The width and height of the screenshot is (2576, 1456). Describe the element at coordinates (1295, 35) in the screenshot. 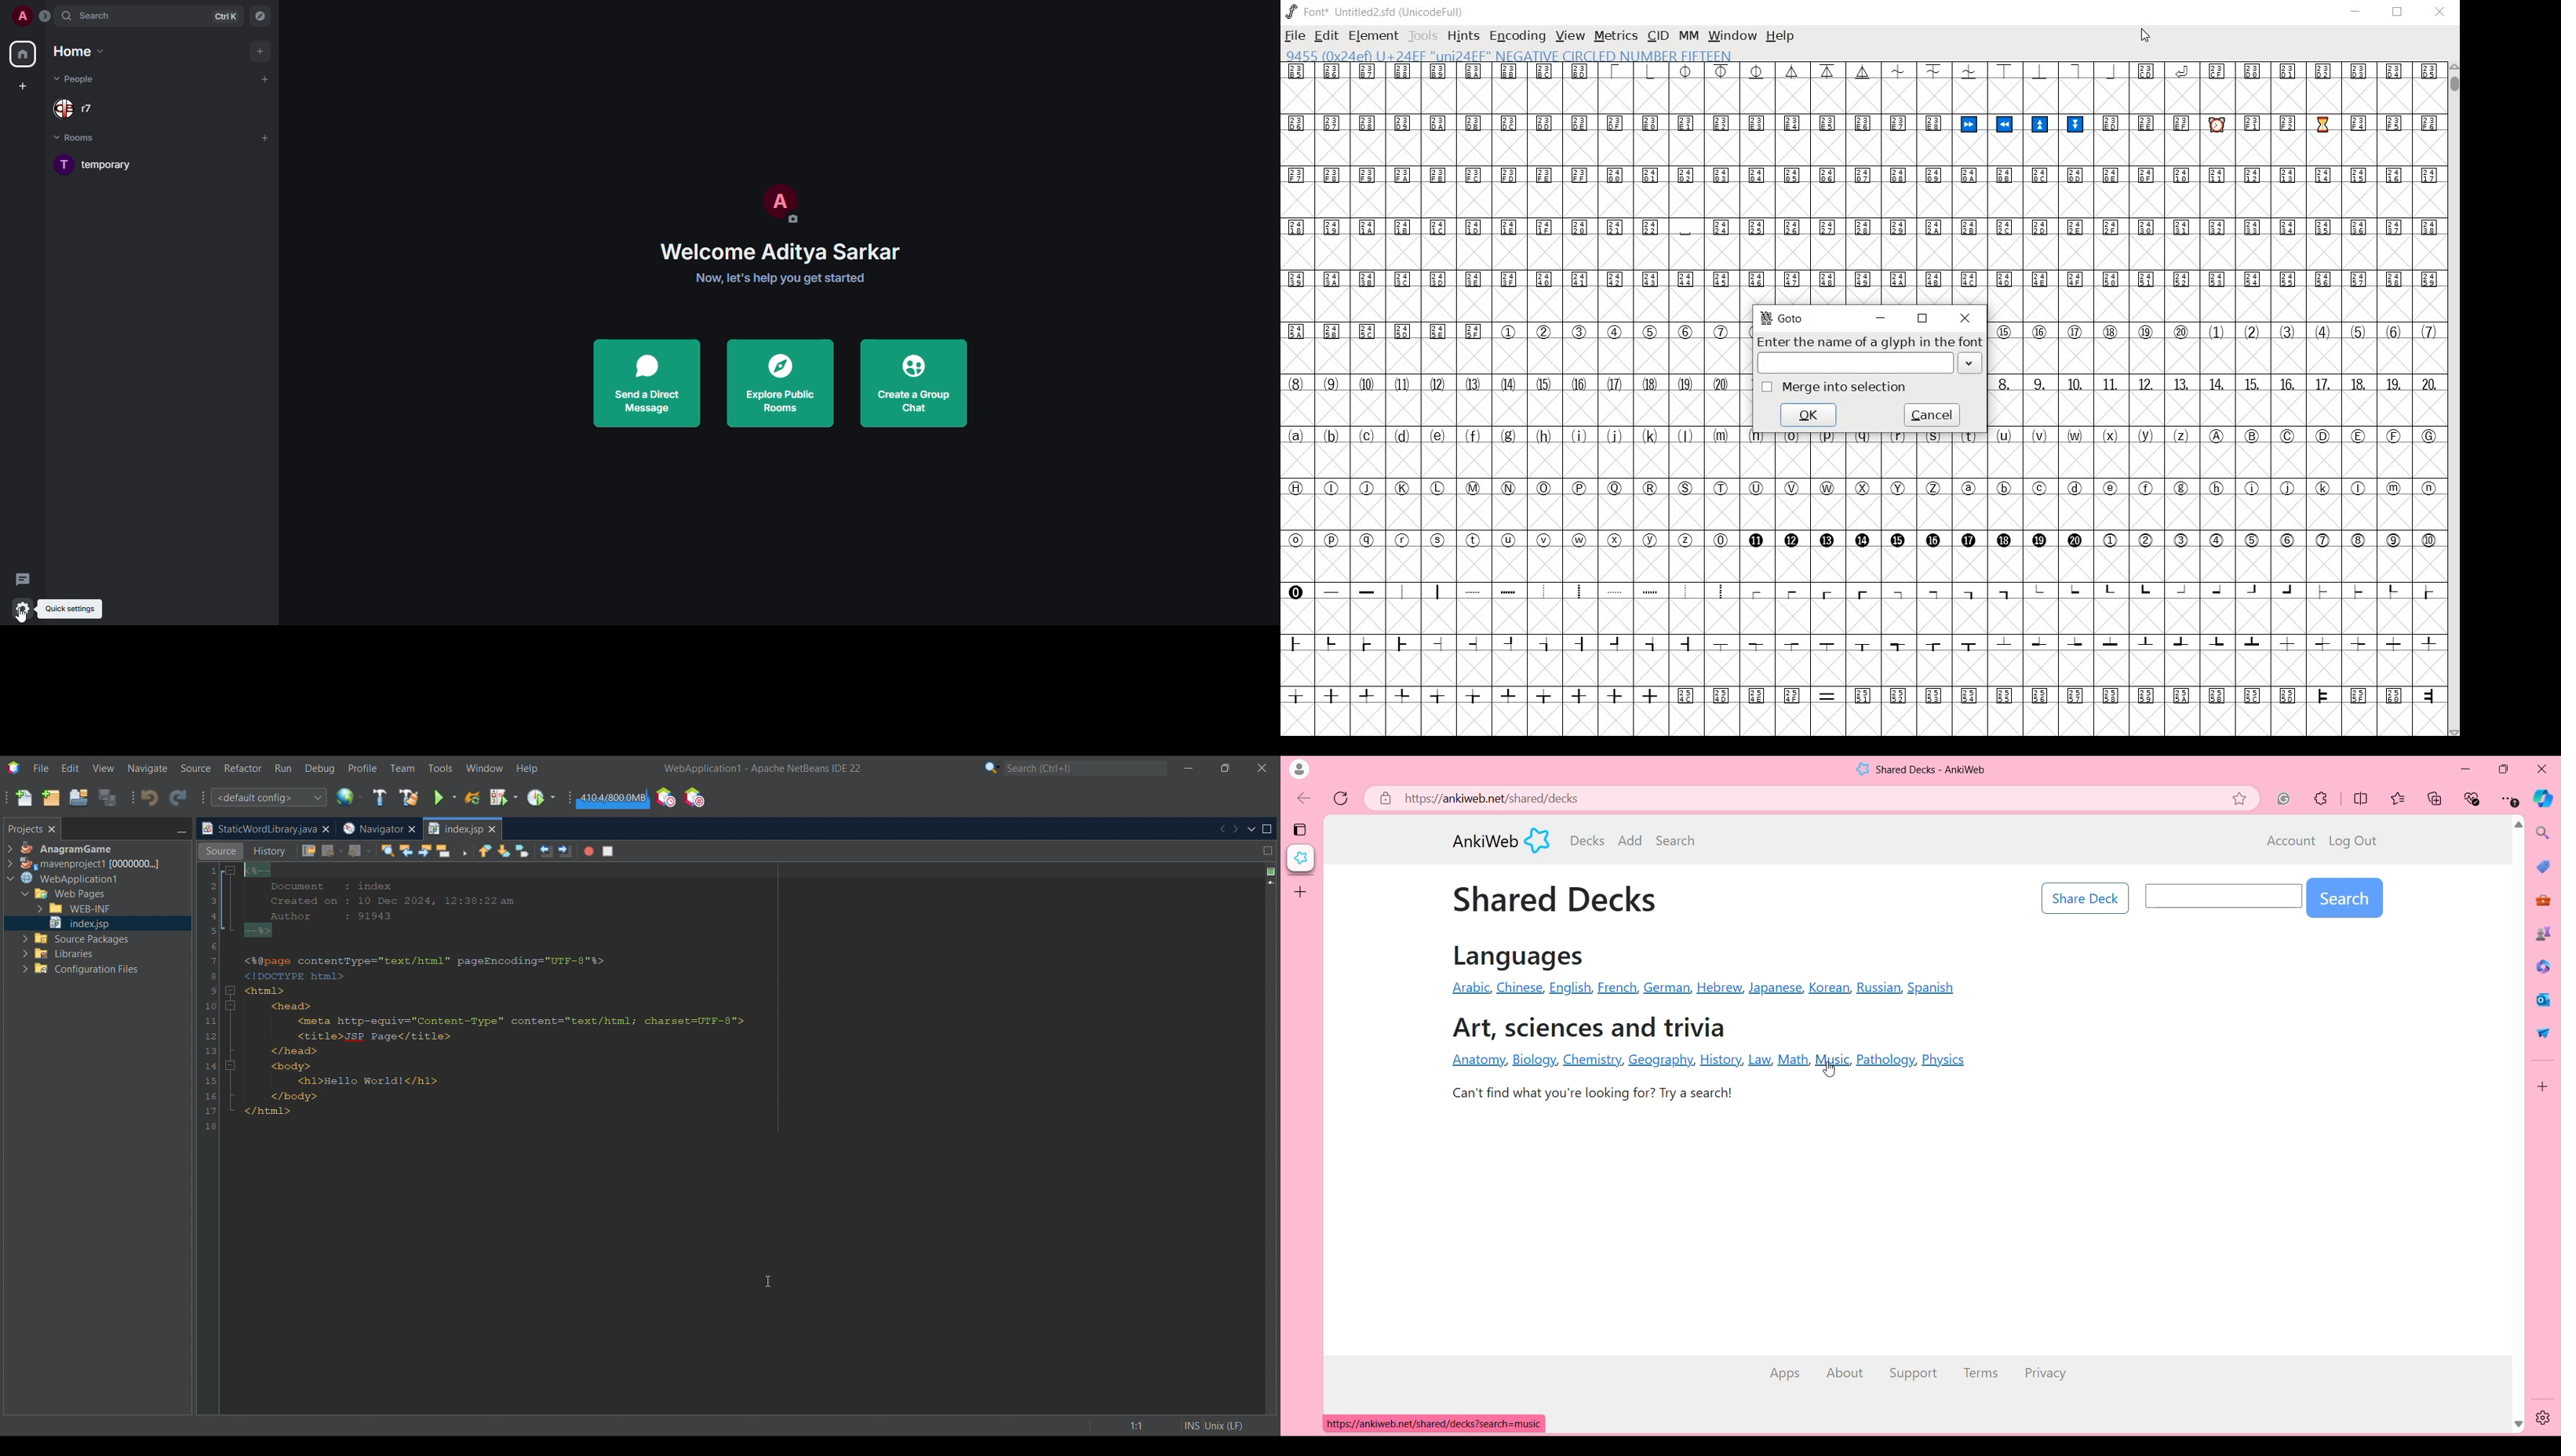

I see `FILE` at that location.